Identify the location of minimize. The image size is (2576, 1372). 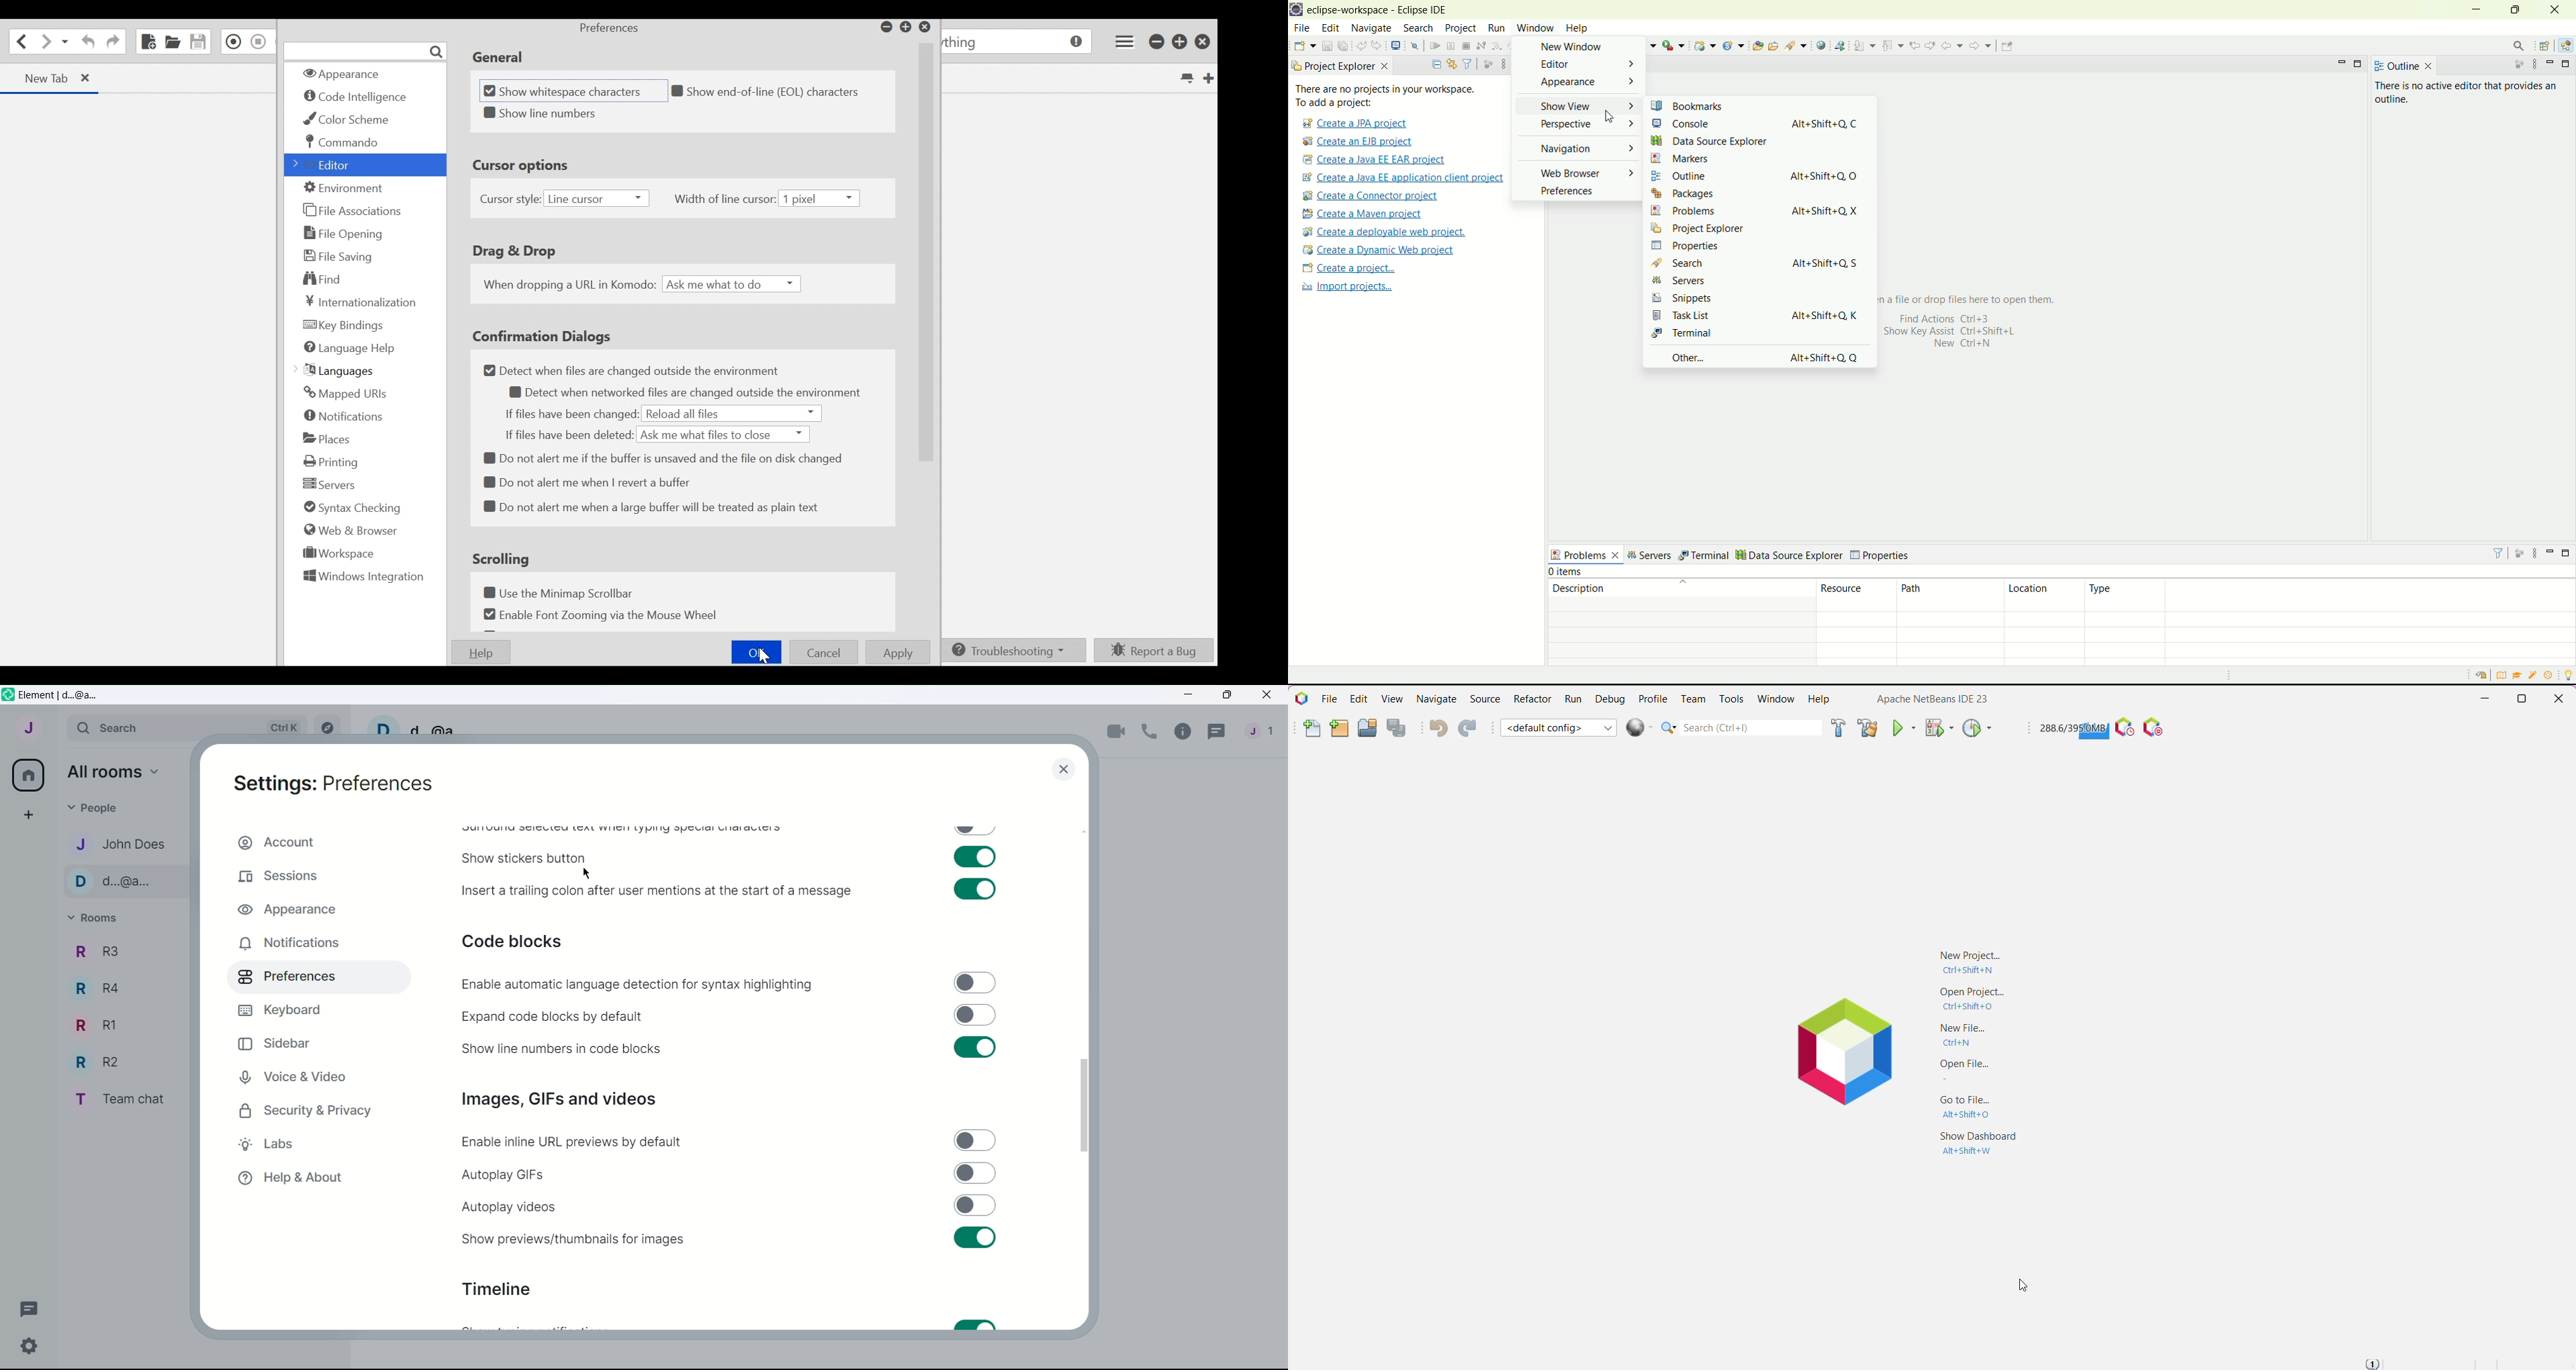
(2340, 64).